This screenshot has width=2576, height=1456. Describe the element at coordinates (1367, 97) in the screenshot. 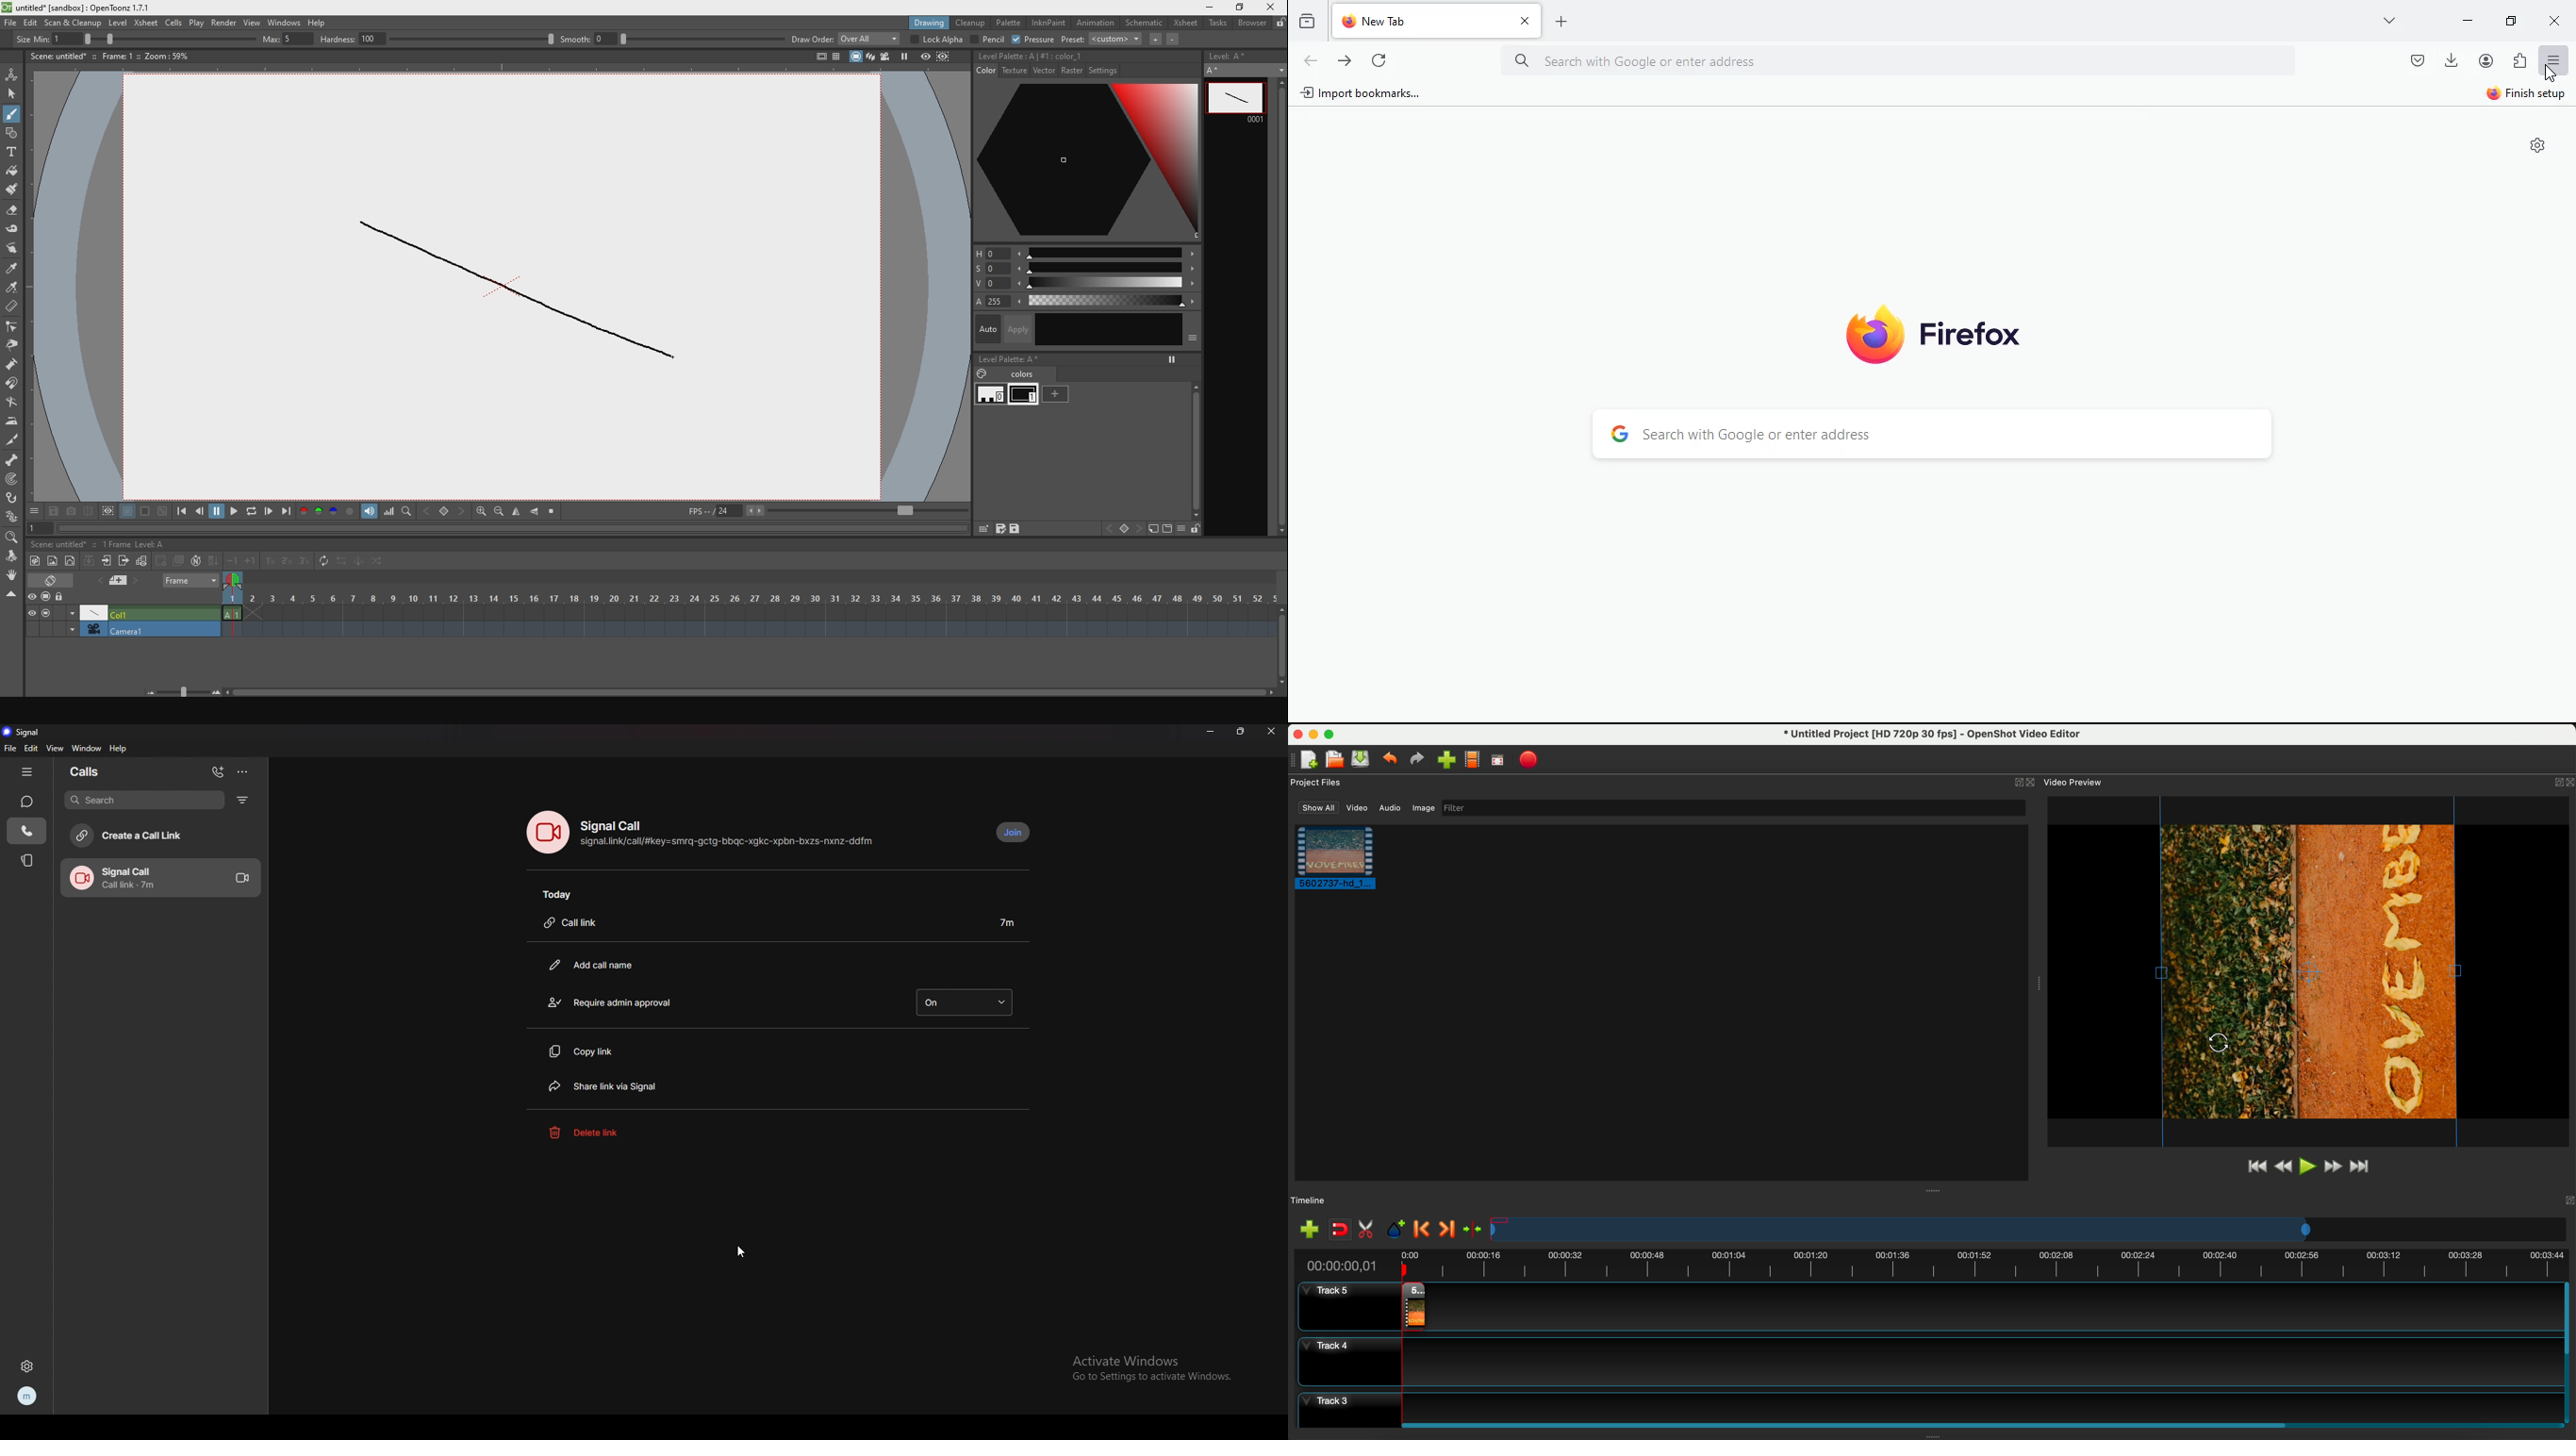

I see `import bookmarks` at that location.